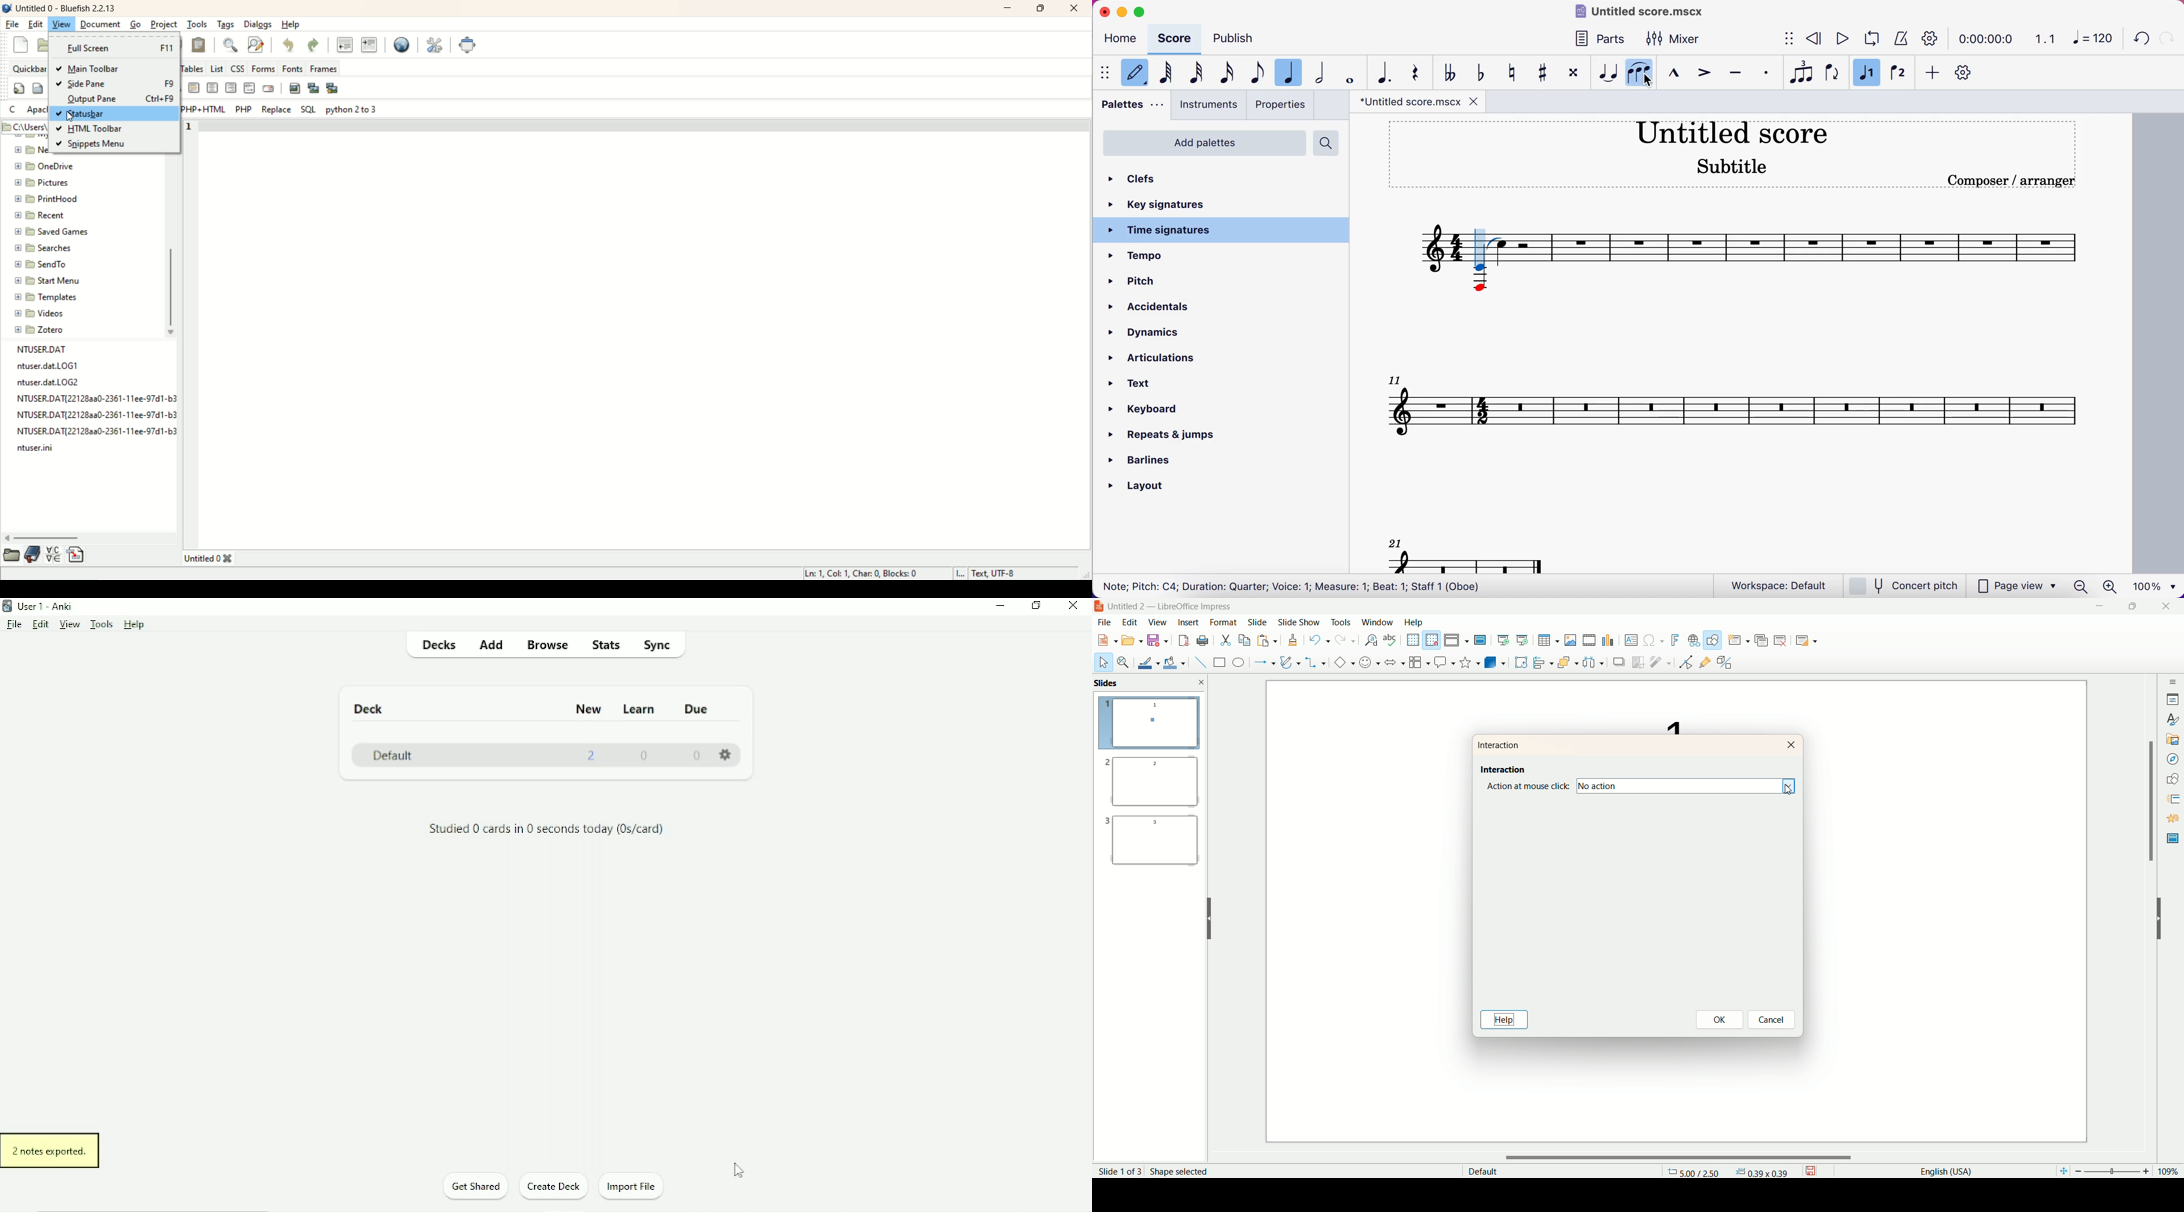  Describe the element at coordinates (1232, 73) in the screenshot. I see `16th note` at that location.